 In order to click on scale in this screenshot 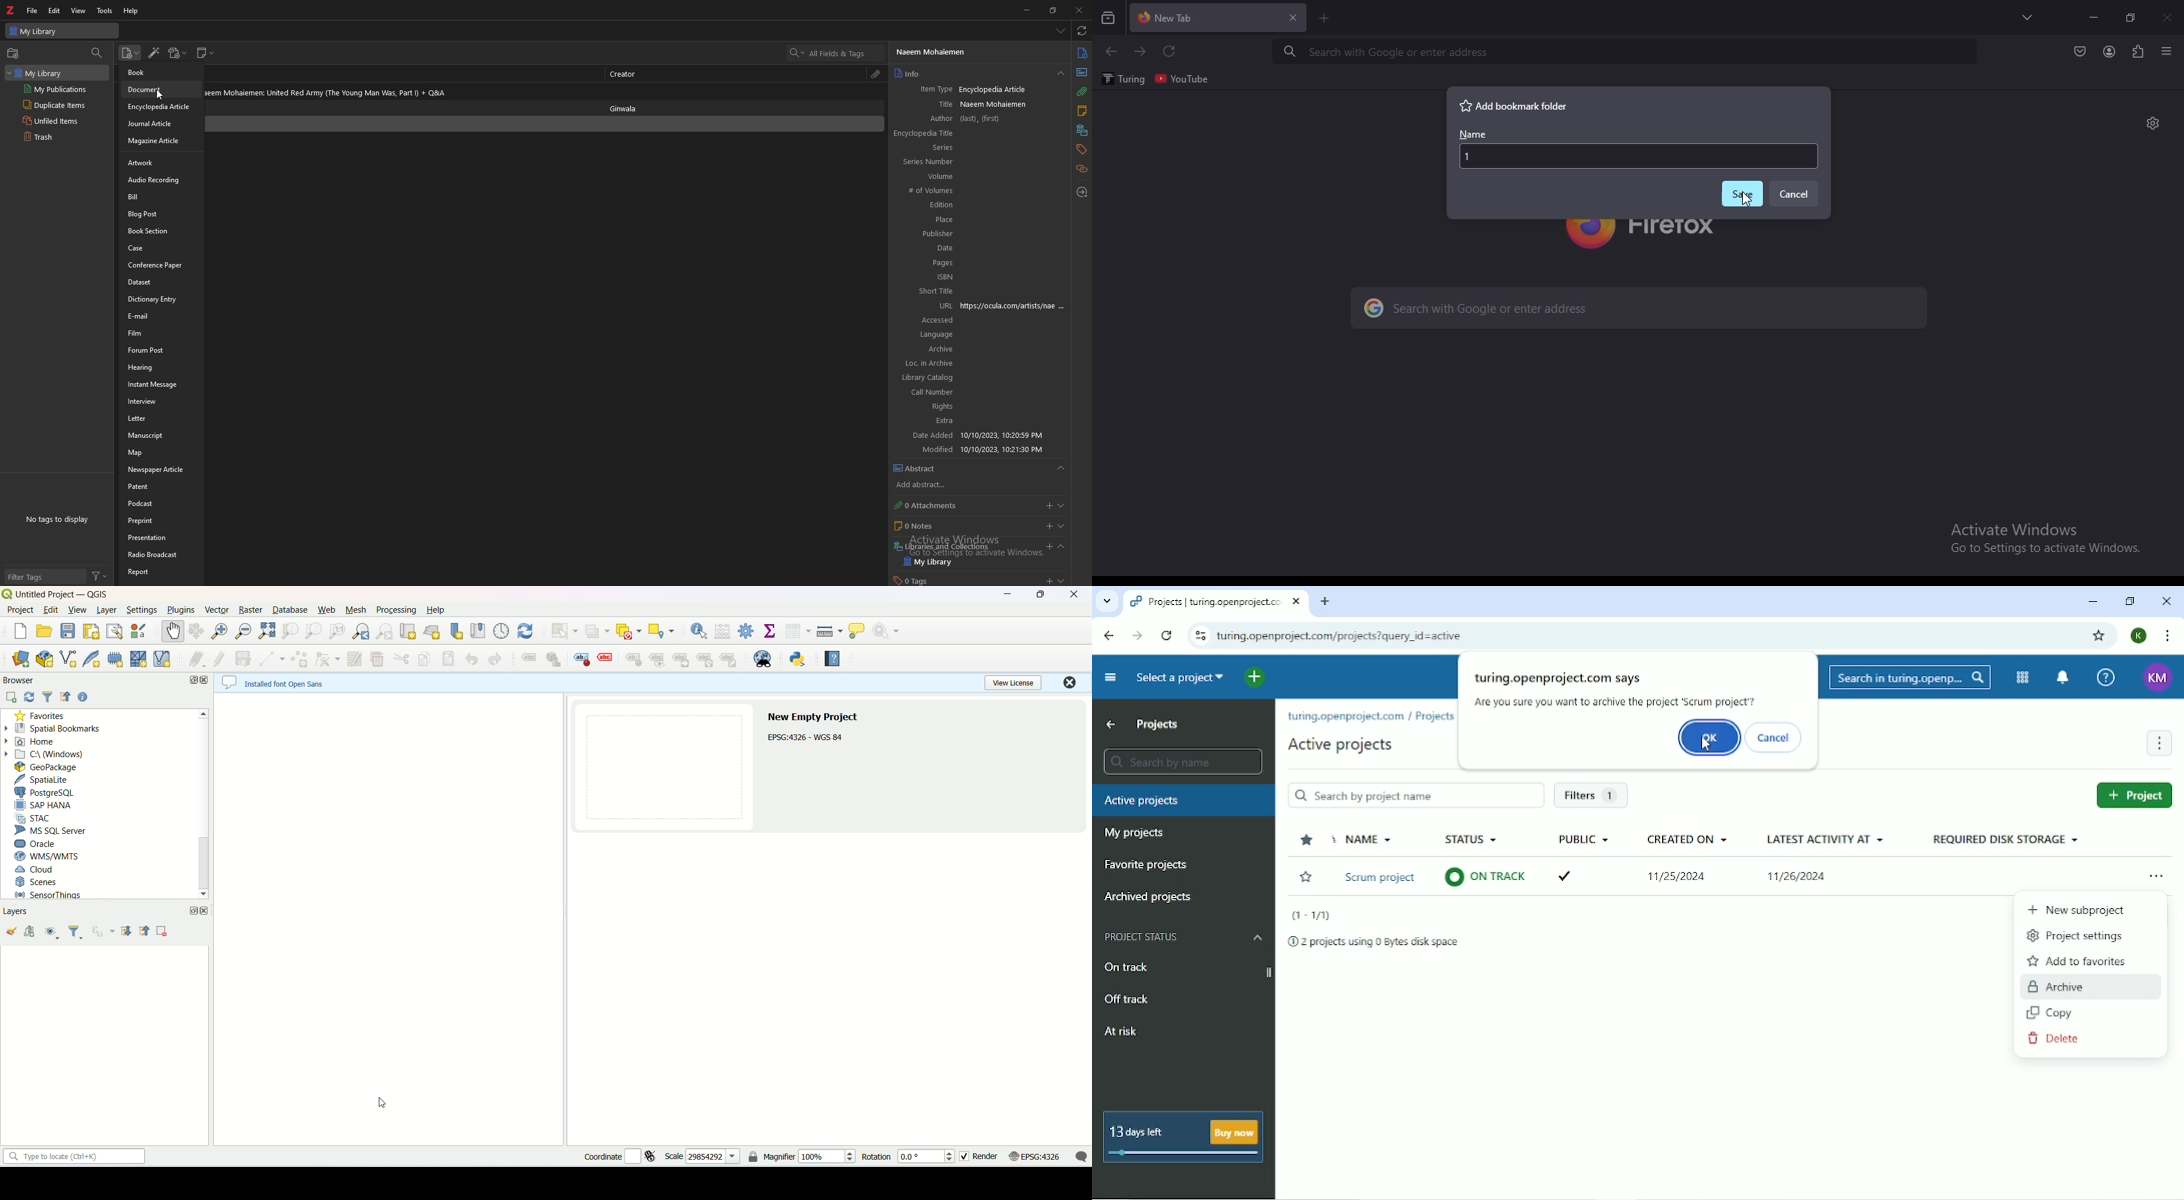, I will do `click(674, 1157)`.